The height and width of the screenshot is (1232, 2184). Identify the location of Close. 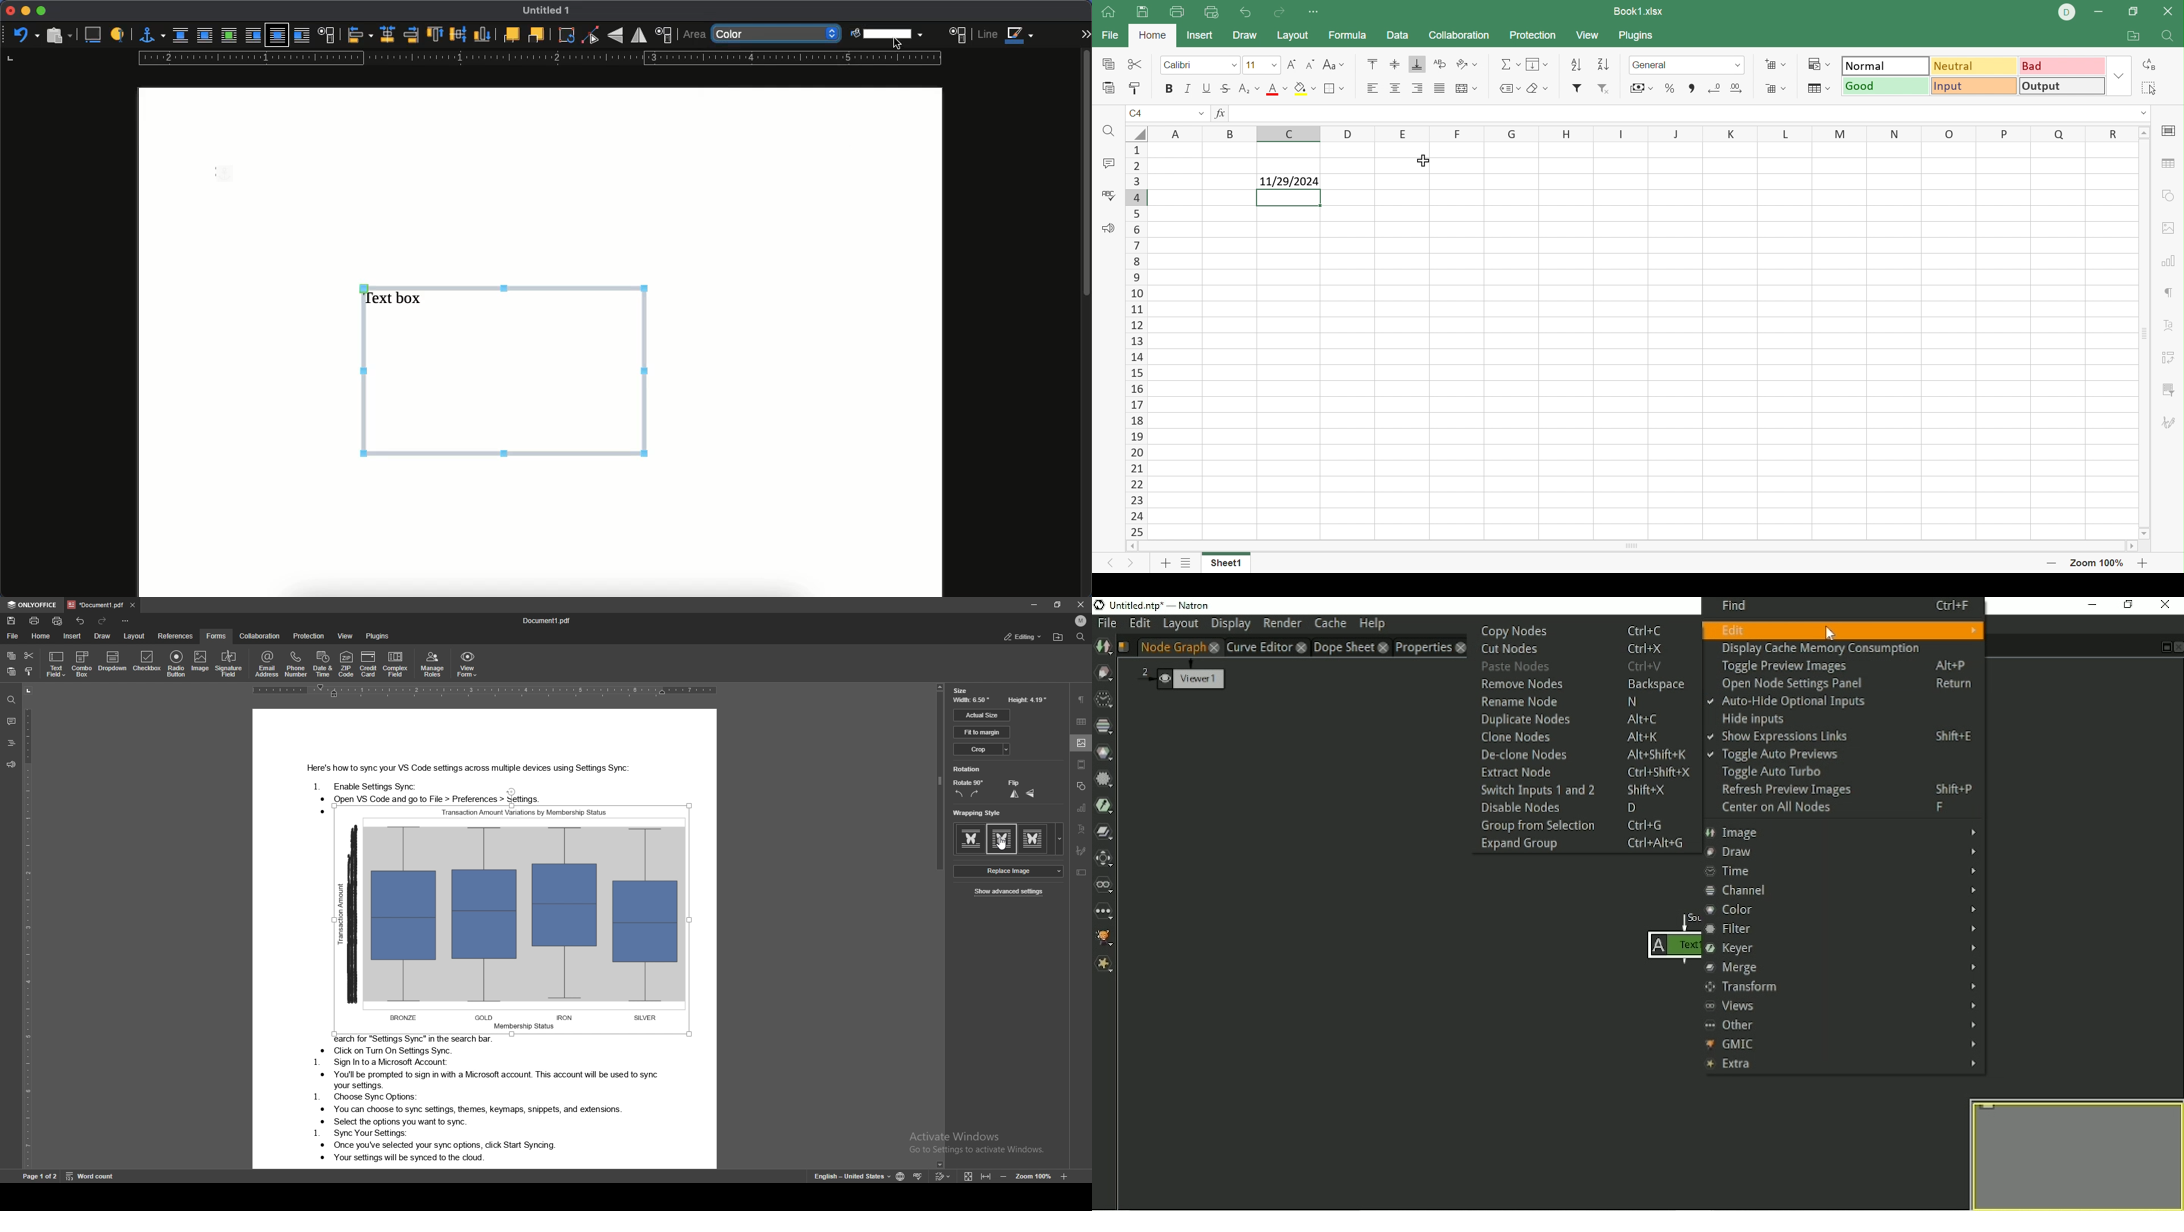
(2170, 14).